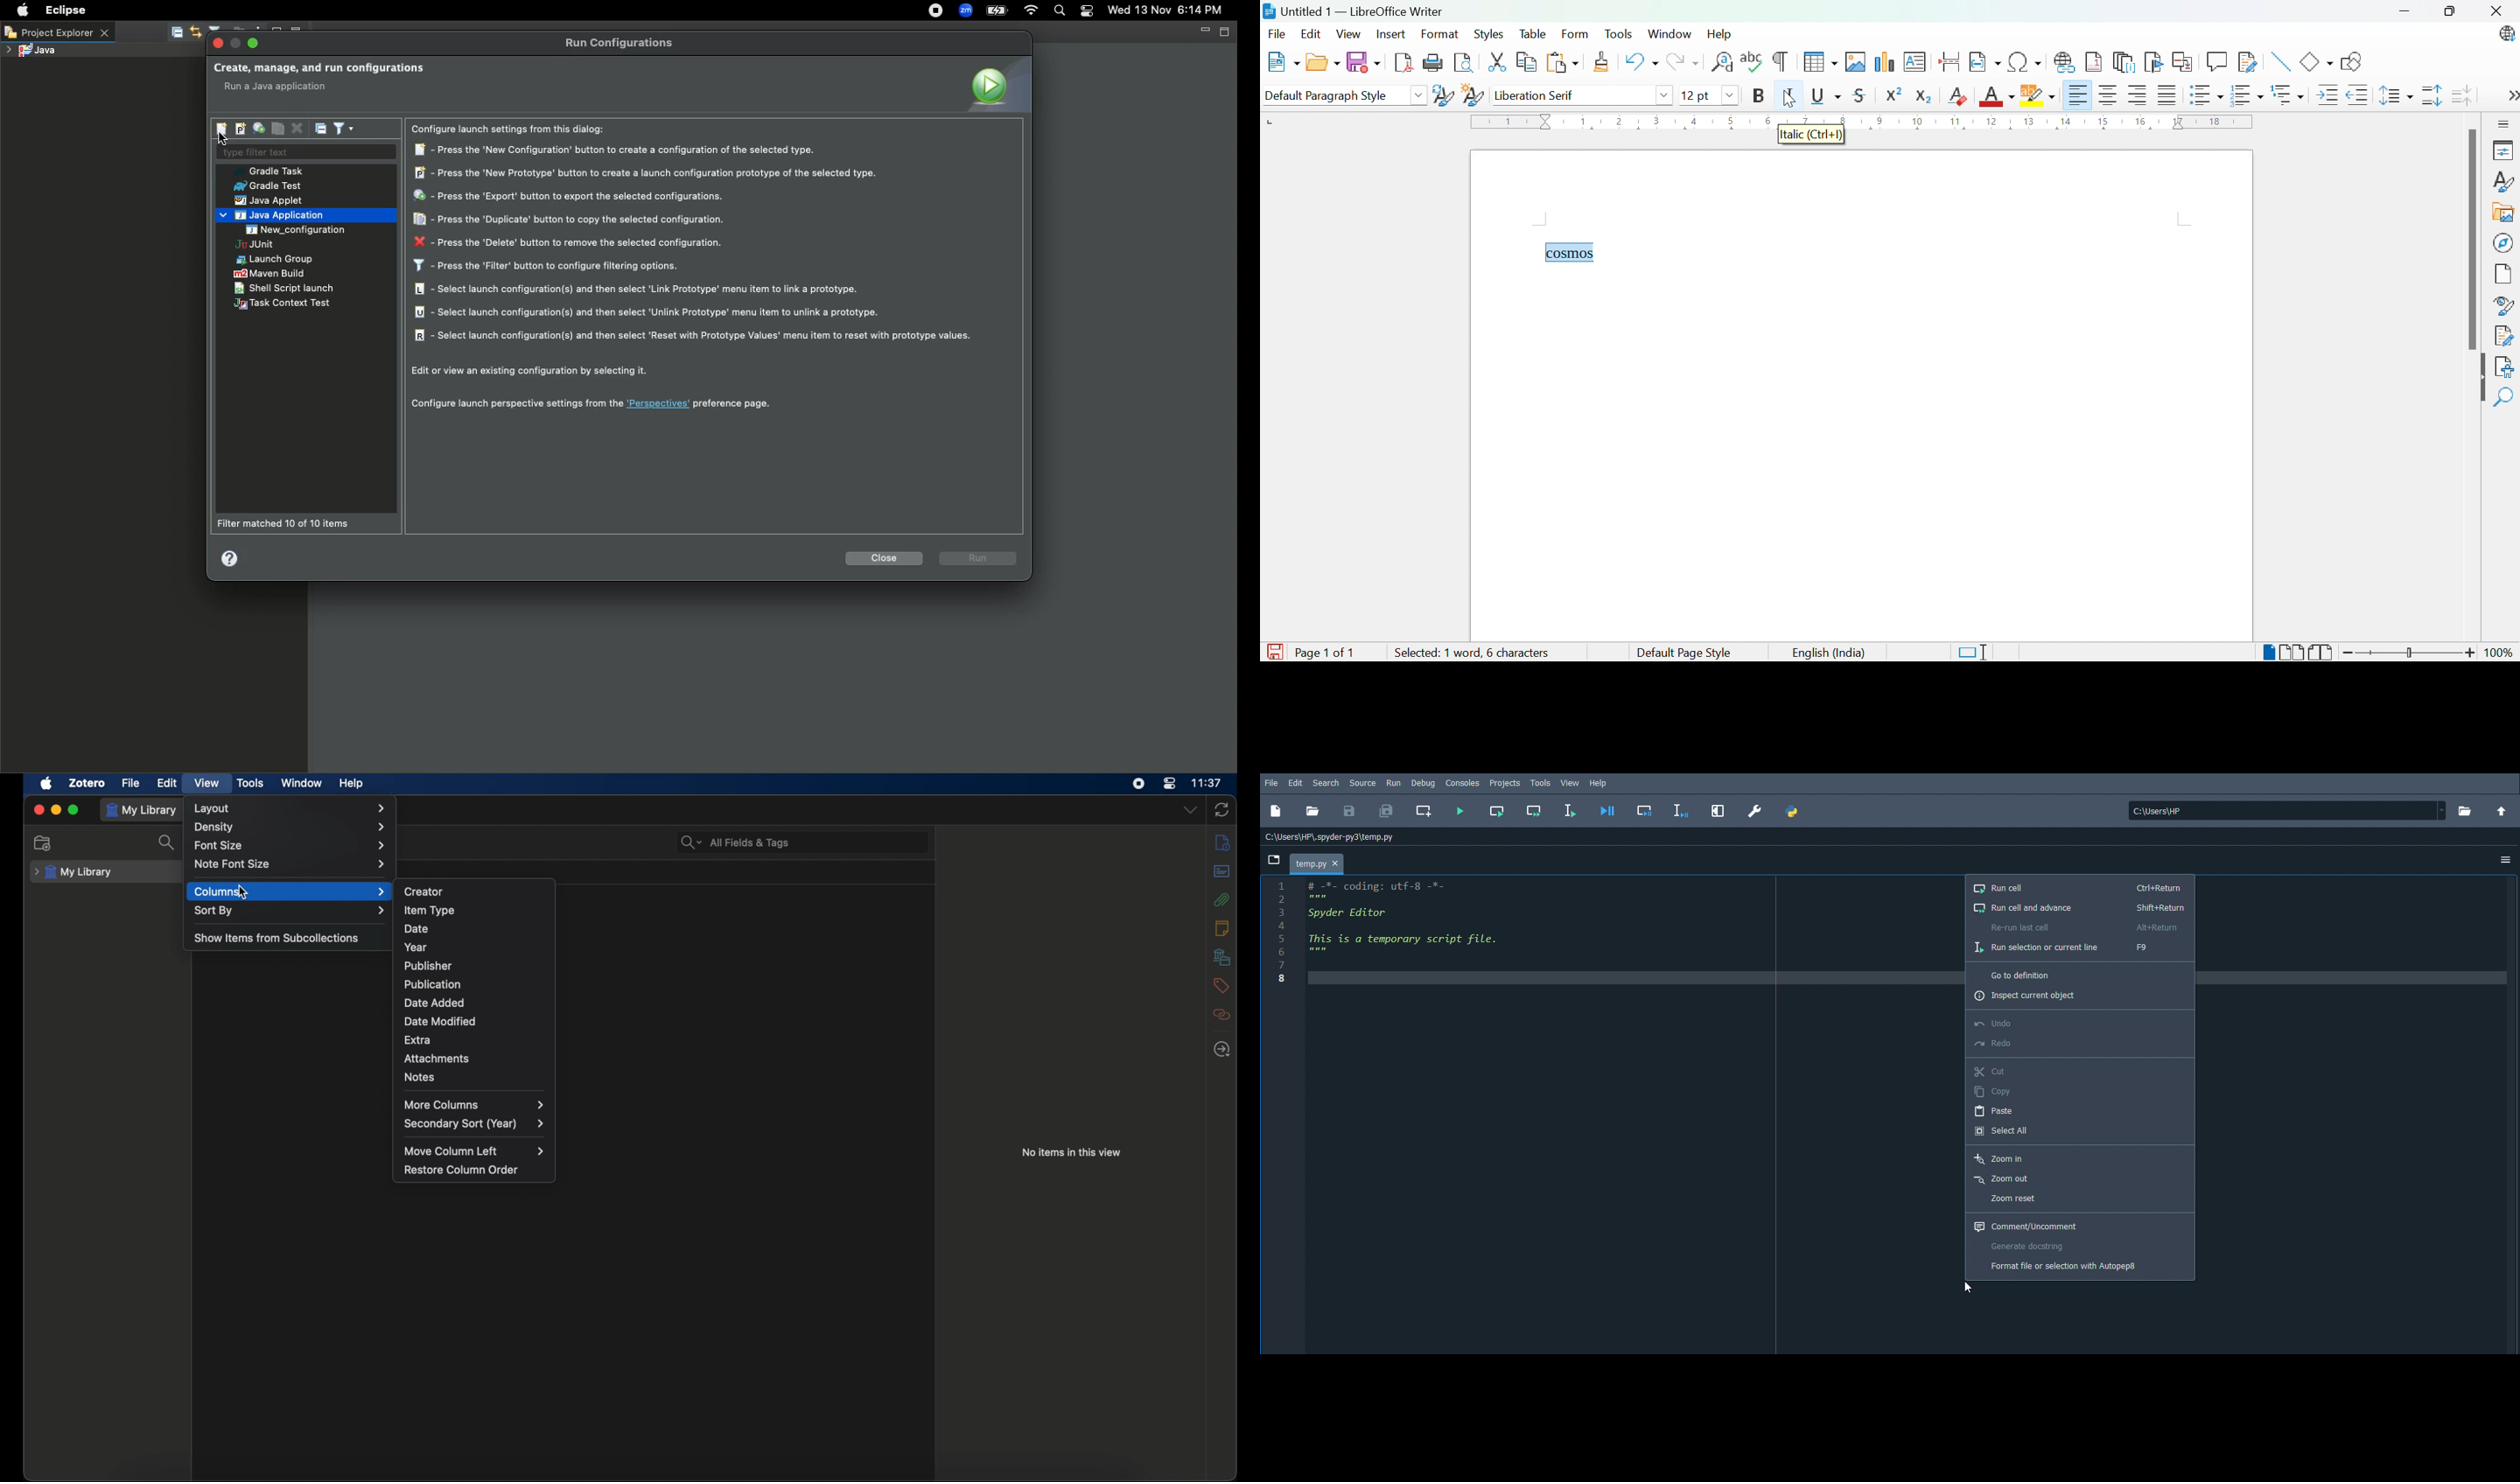  Describe the element at coordinates (1323, 63) in the screenshot. I see `Open` at that location.